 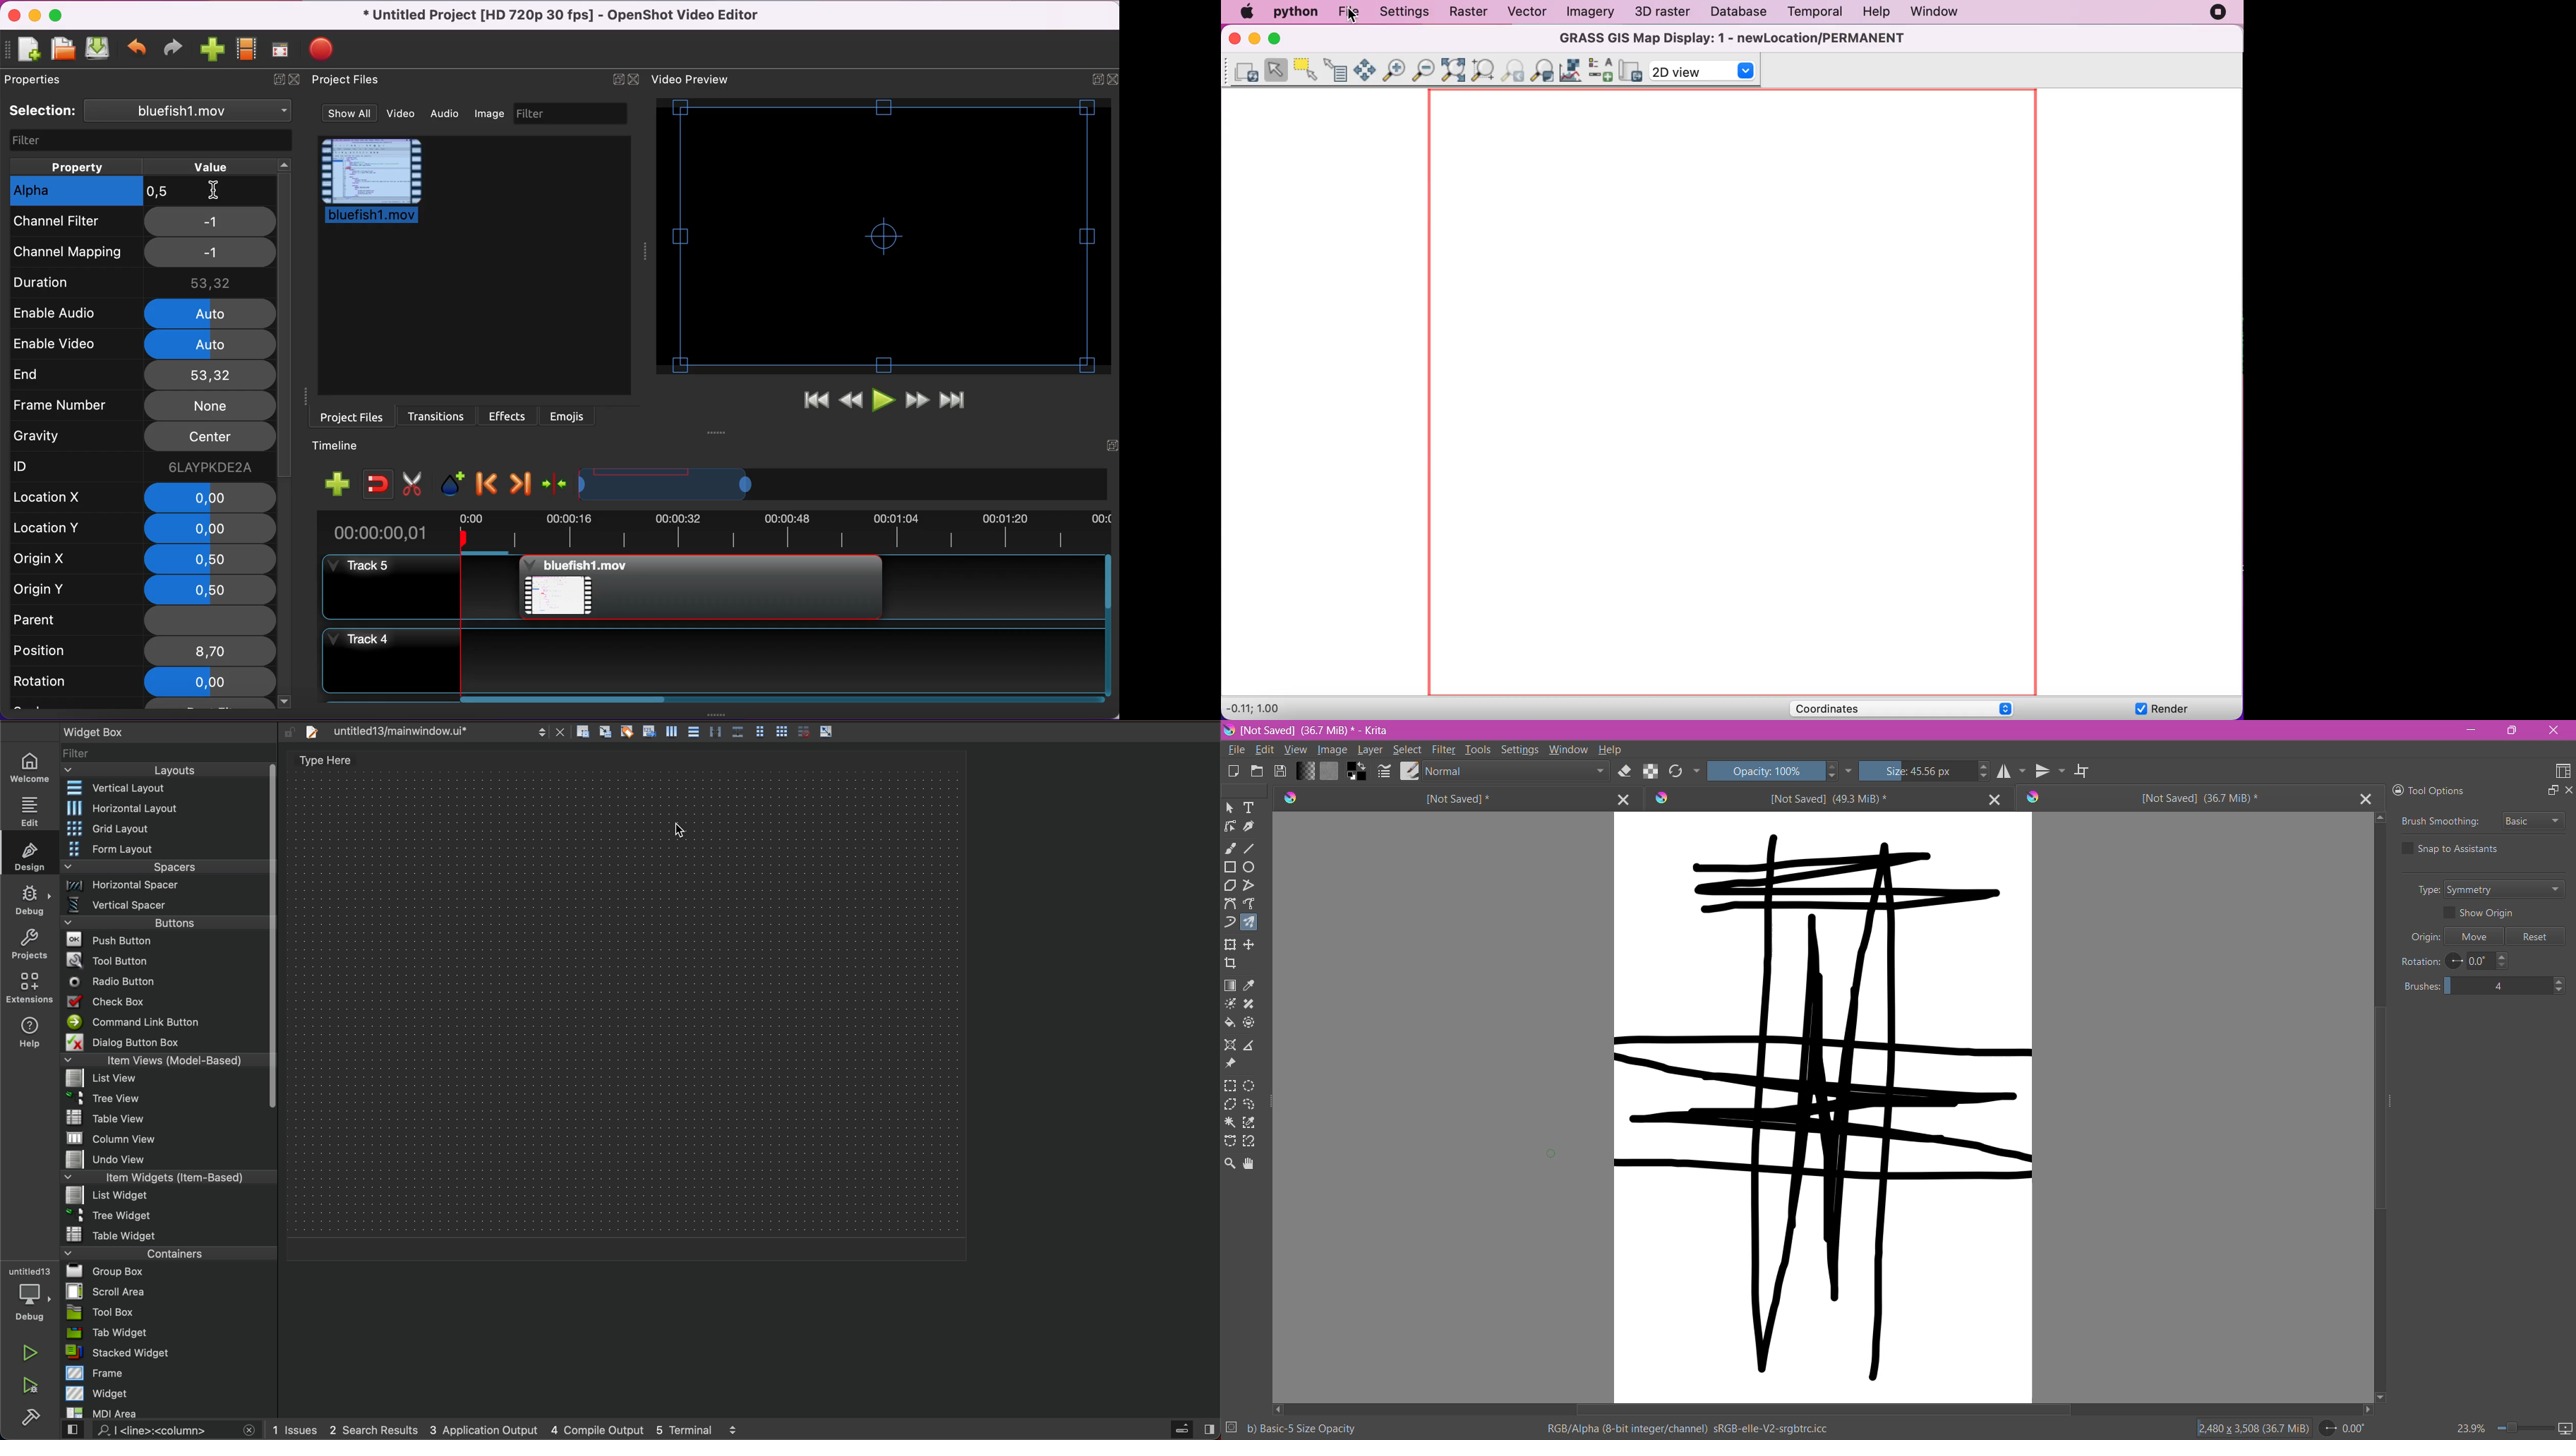 I want to click on undo, so click(x=137, y=52).